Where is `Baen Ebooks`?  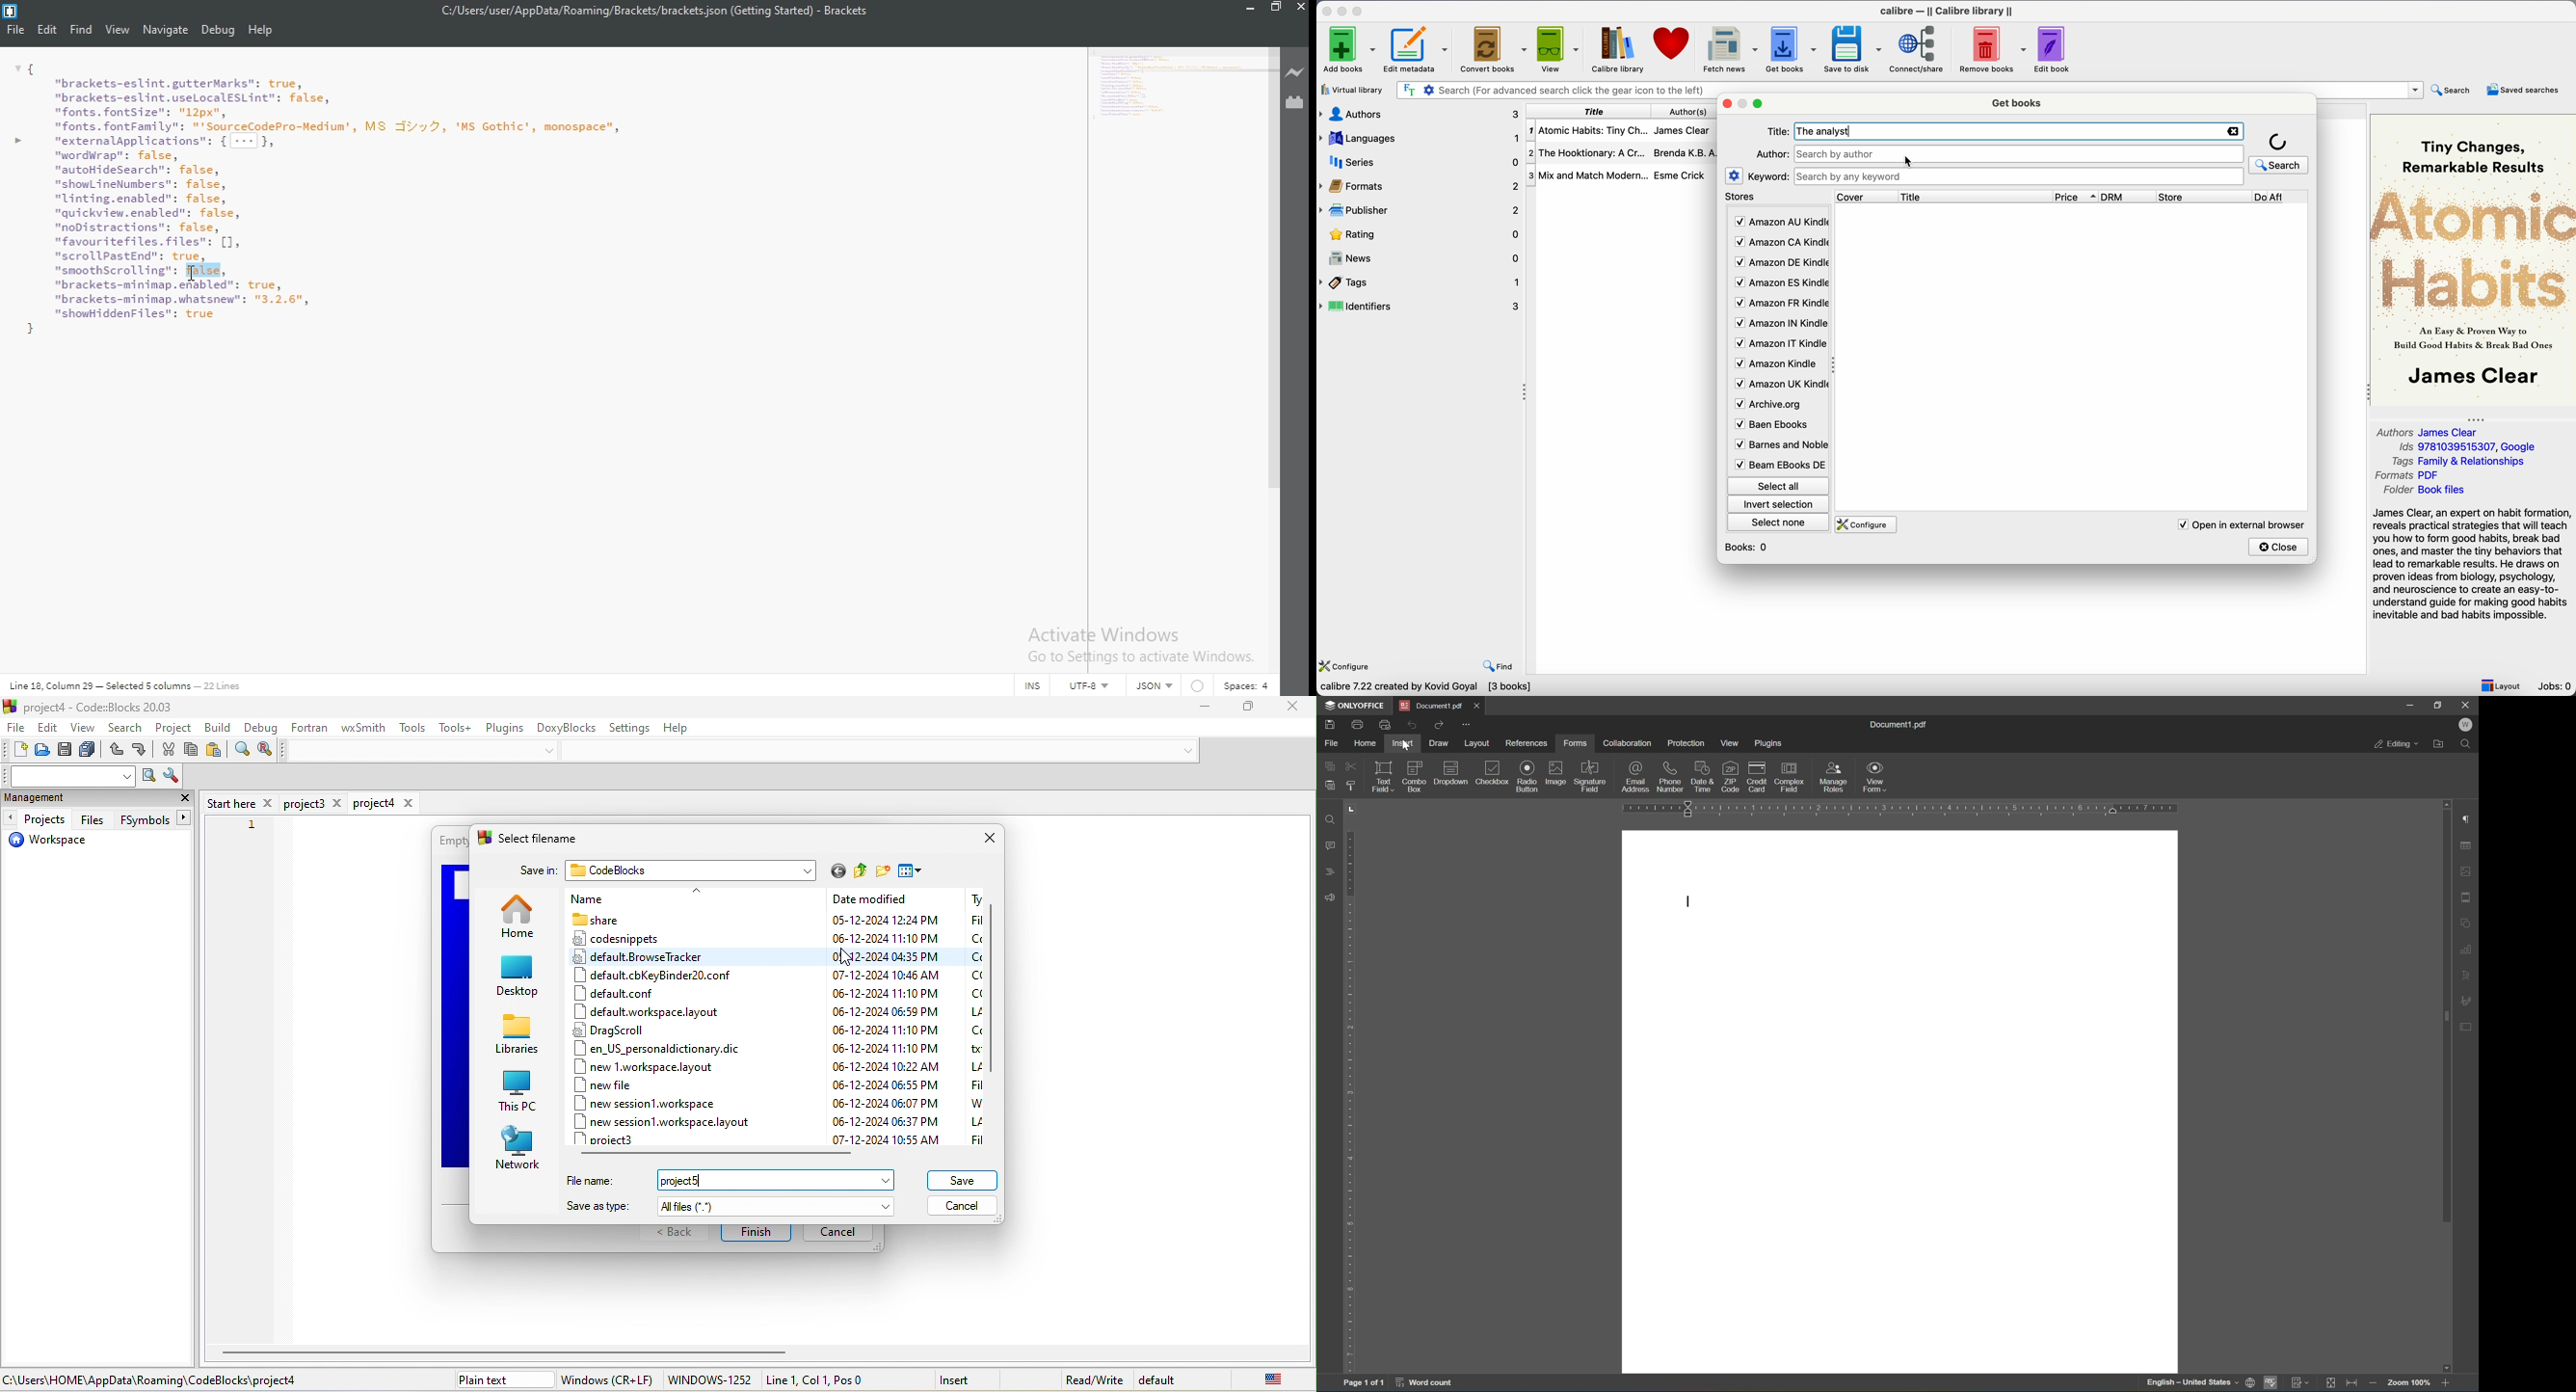
Baen Ebooks is located at coordinates (1775, 427).